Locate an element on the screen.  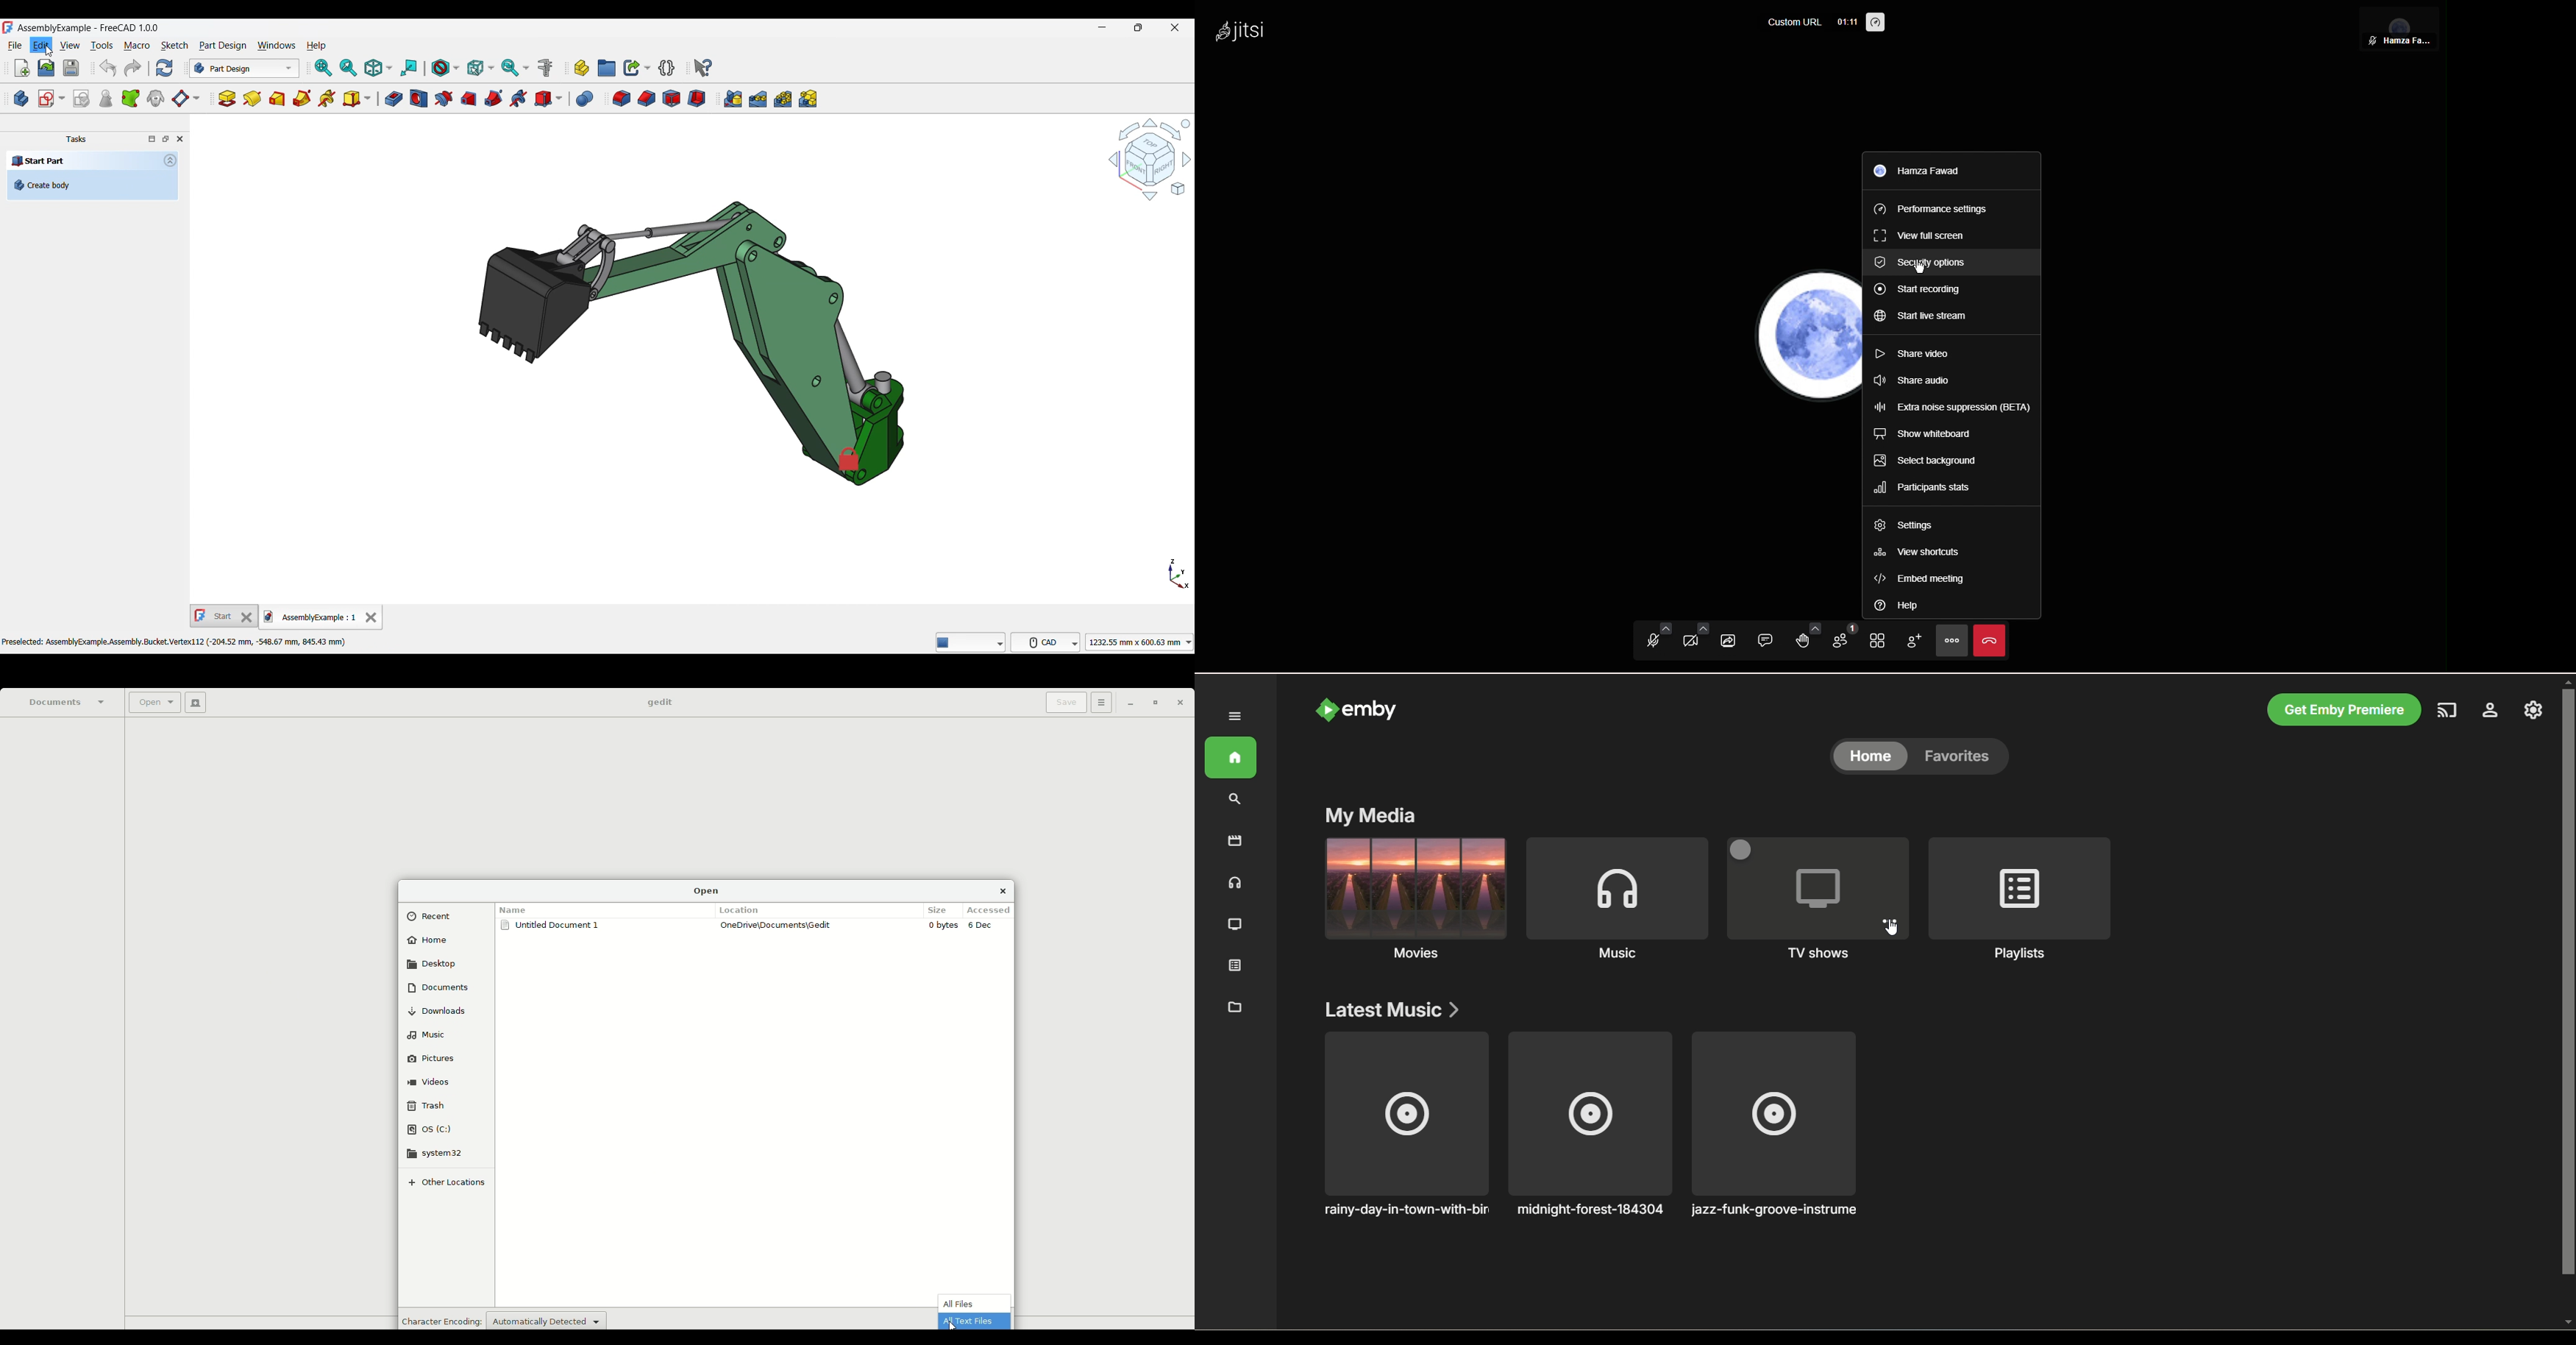
Hole is located at coordinates (419, 98).